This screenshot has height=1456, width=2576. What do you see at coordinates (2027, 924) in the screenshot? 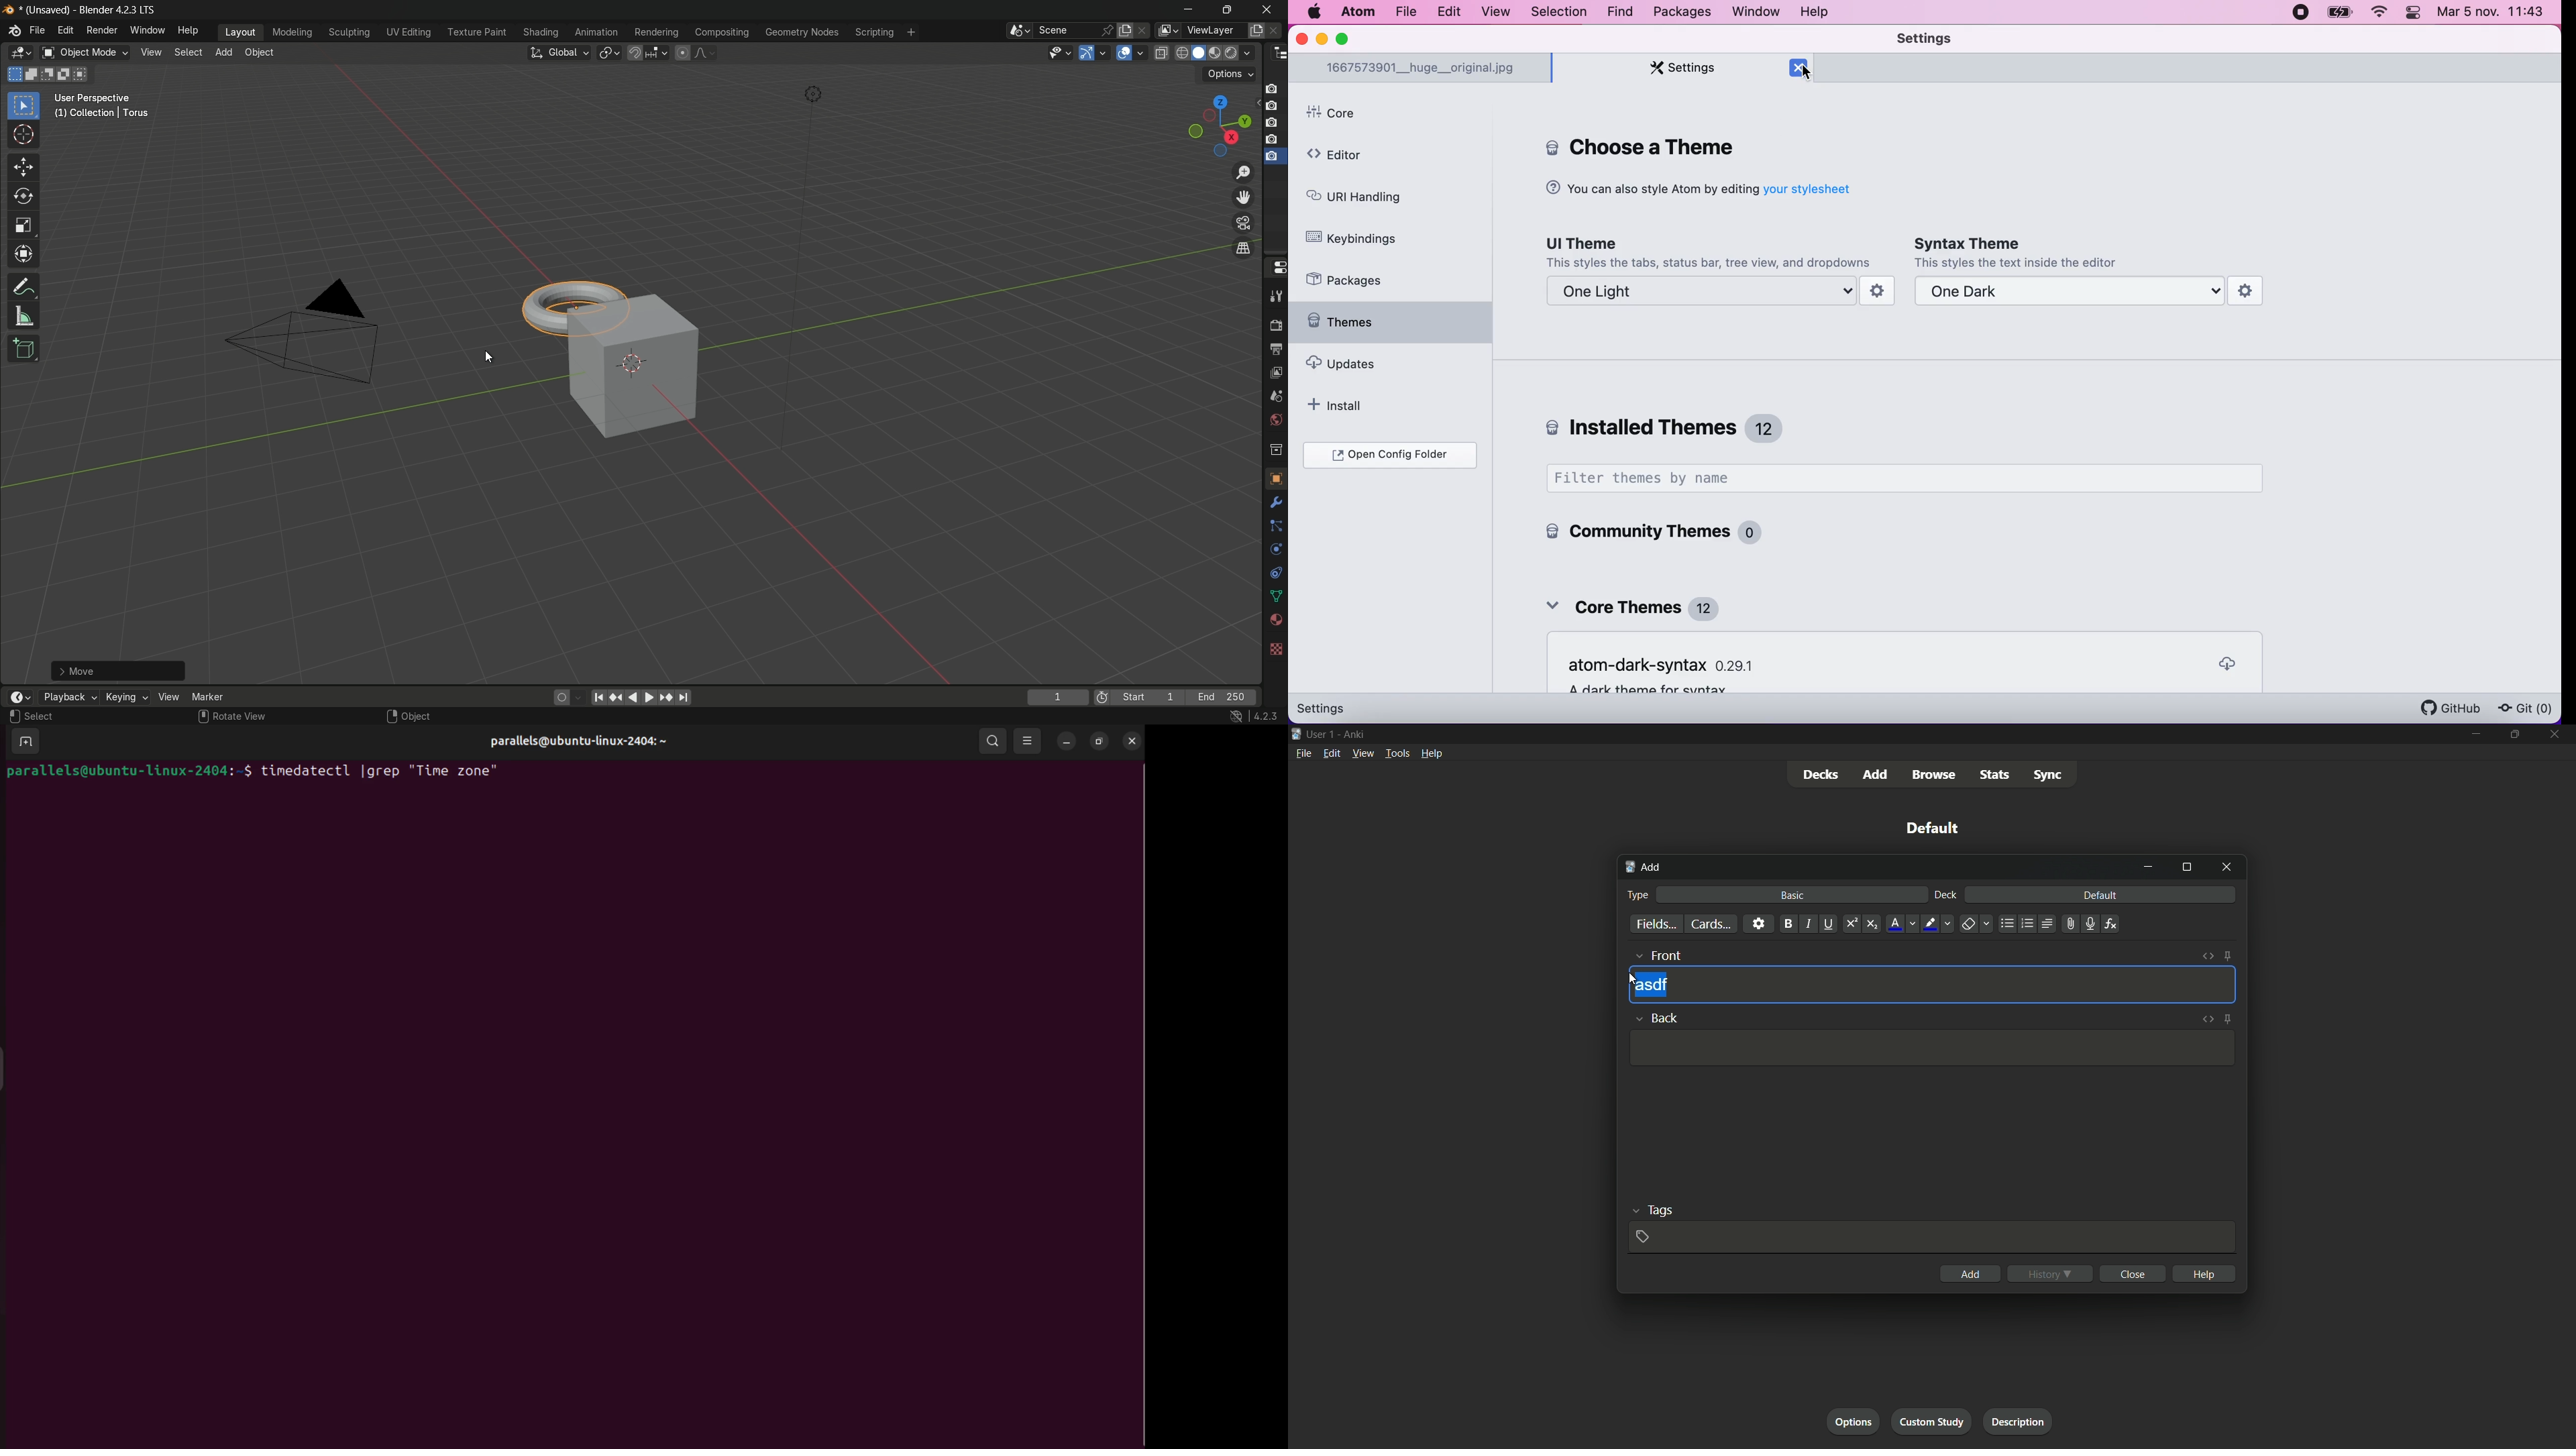
I see `ordered list` at bounding box center [2027, 924].